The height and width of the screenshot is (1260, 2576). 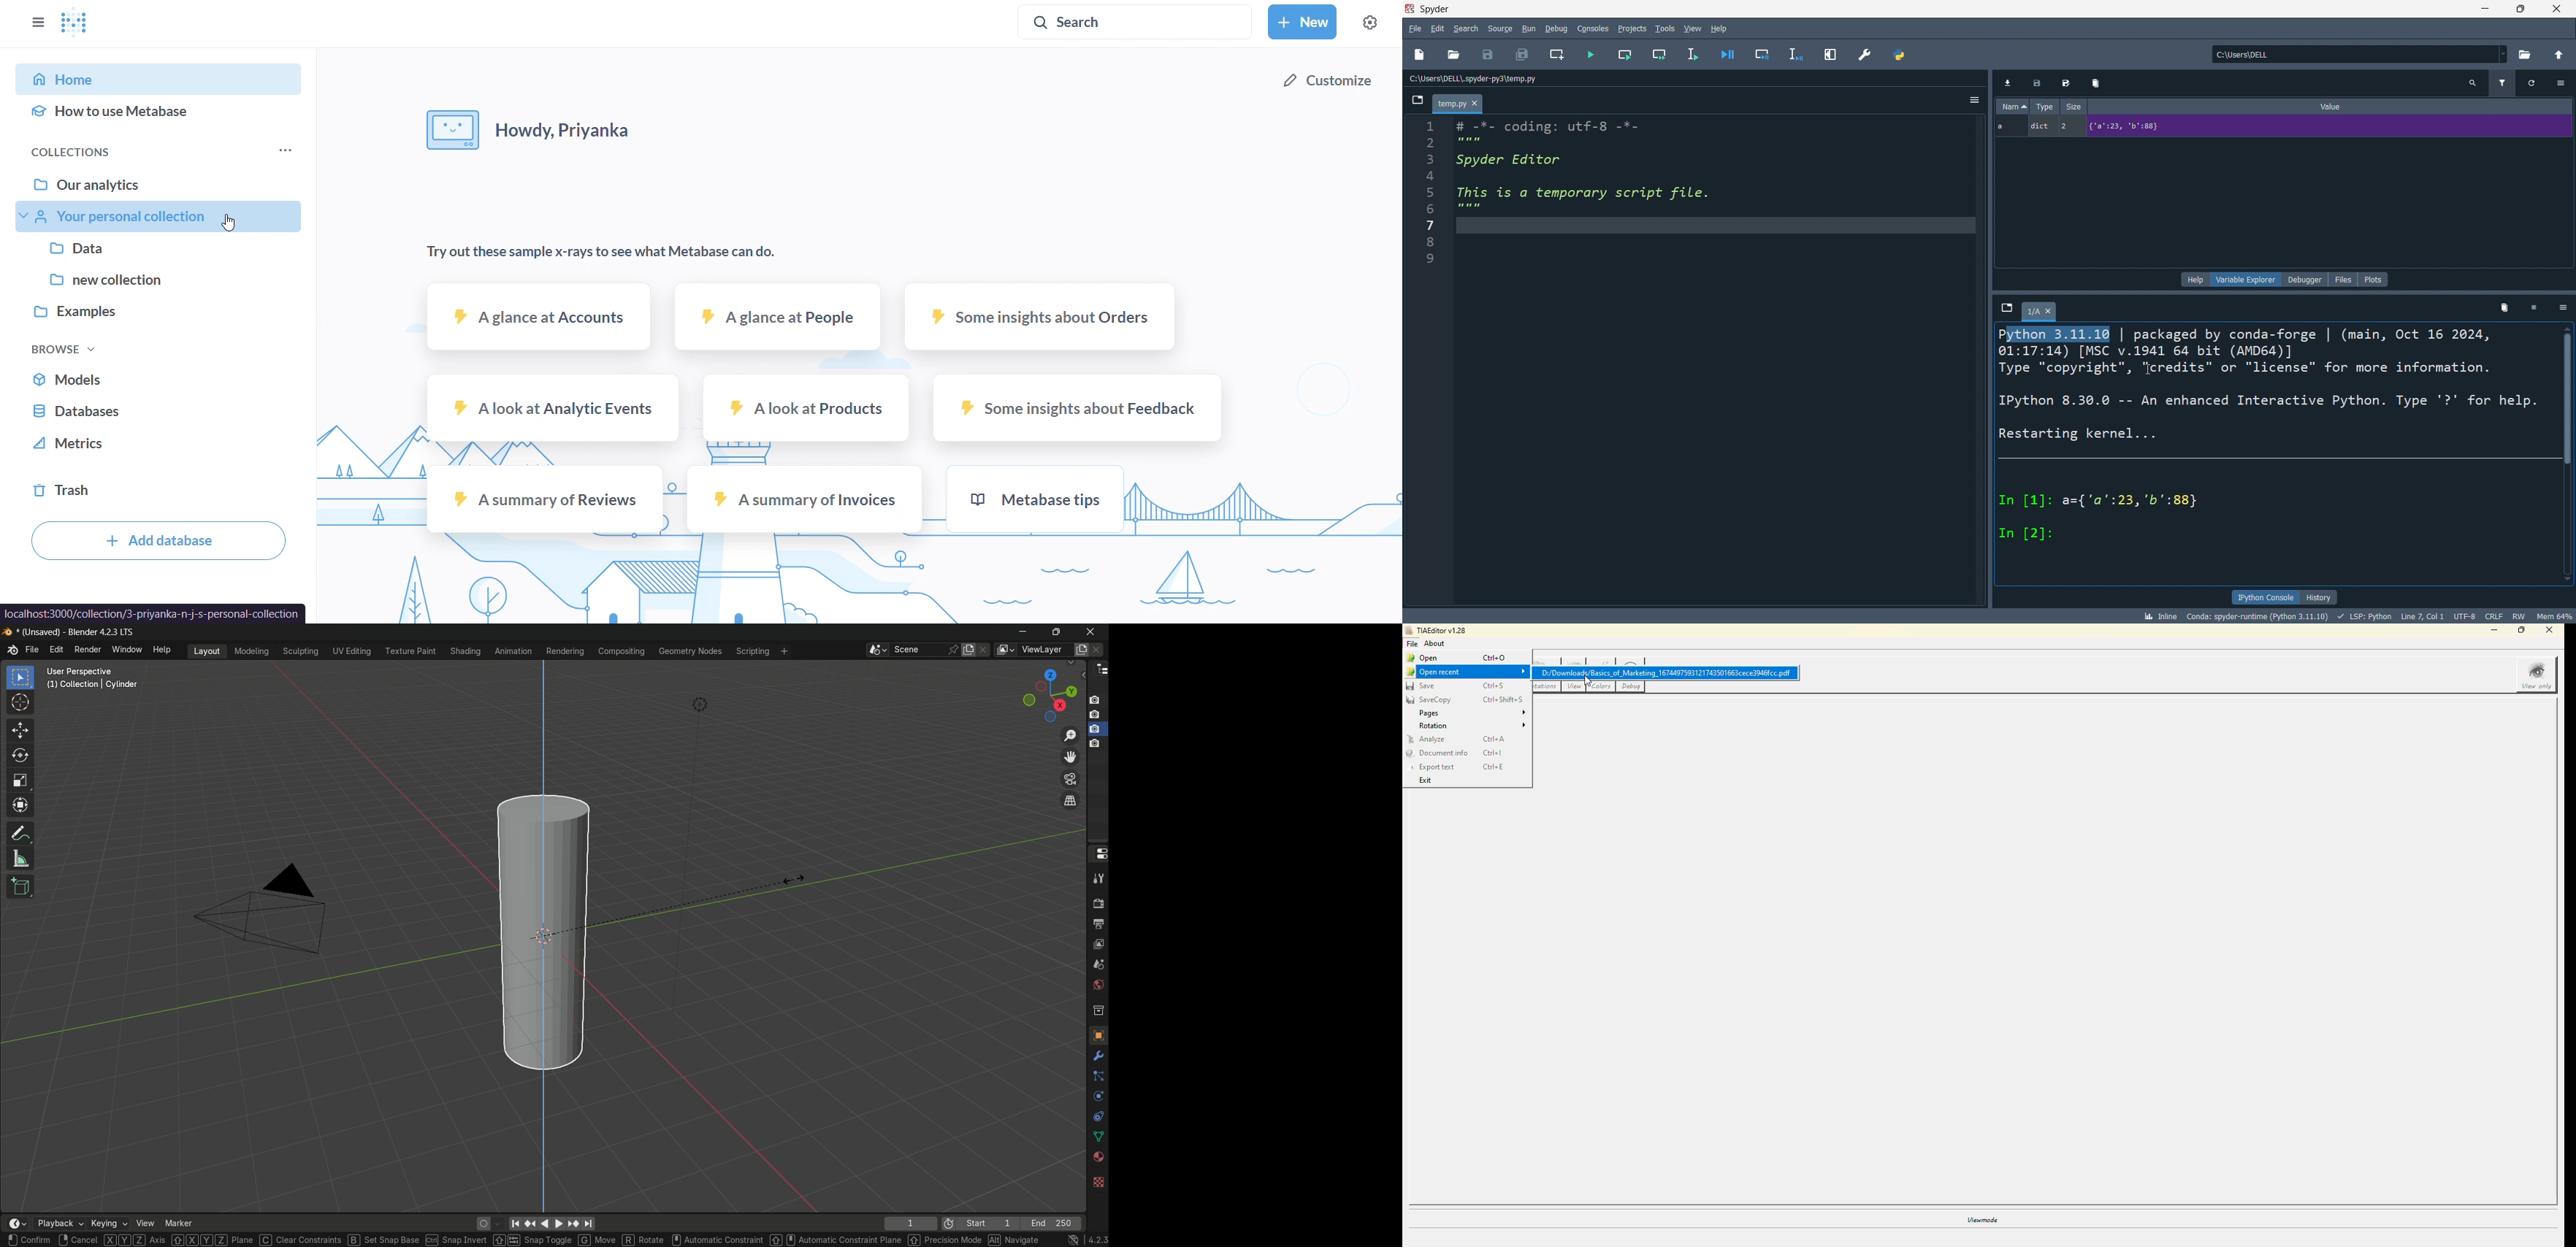 What do you see at coordinates (2014, 106) in the screenshot?
I see `name` at bounding box center [2014, 106].